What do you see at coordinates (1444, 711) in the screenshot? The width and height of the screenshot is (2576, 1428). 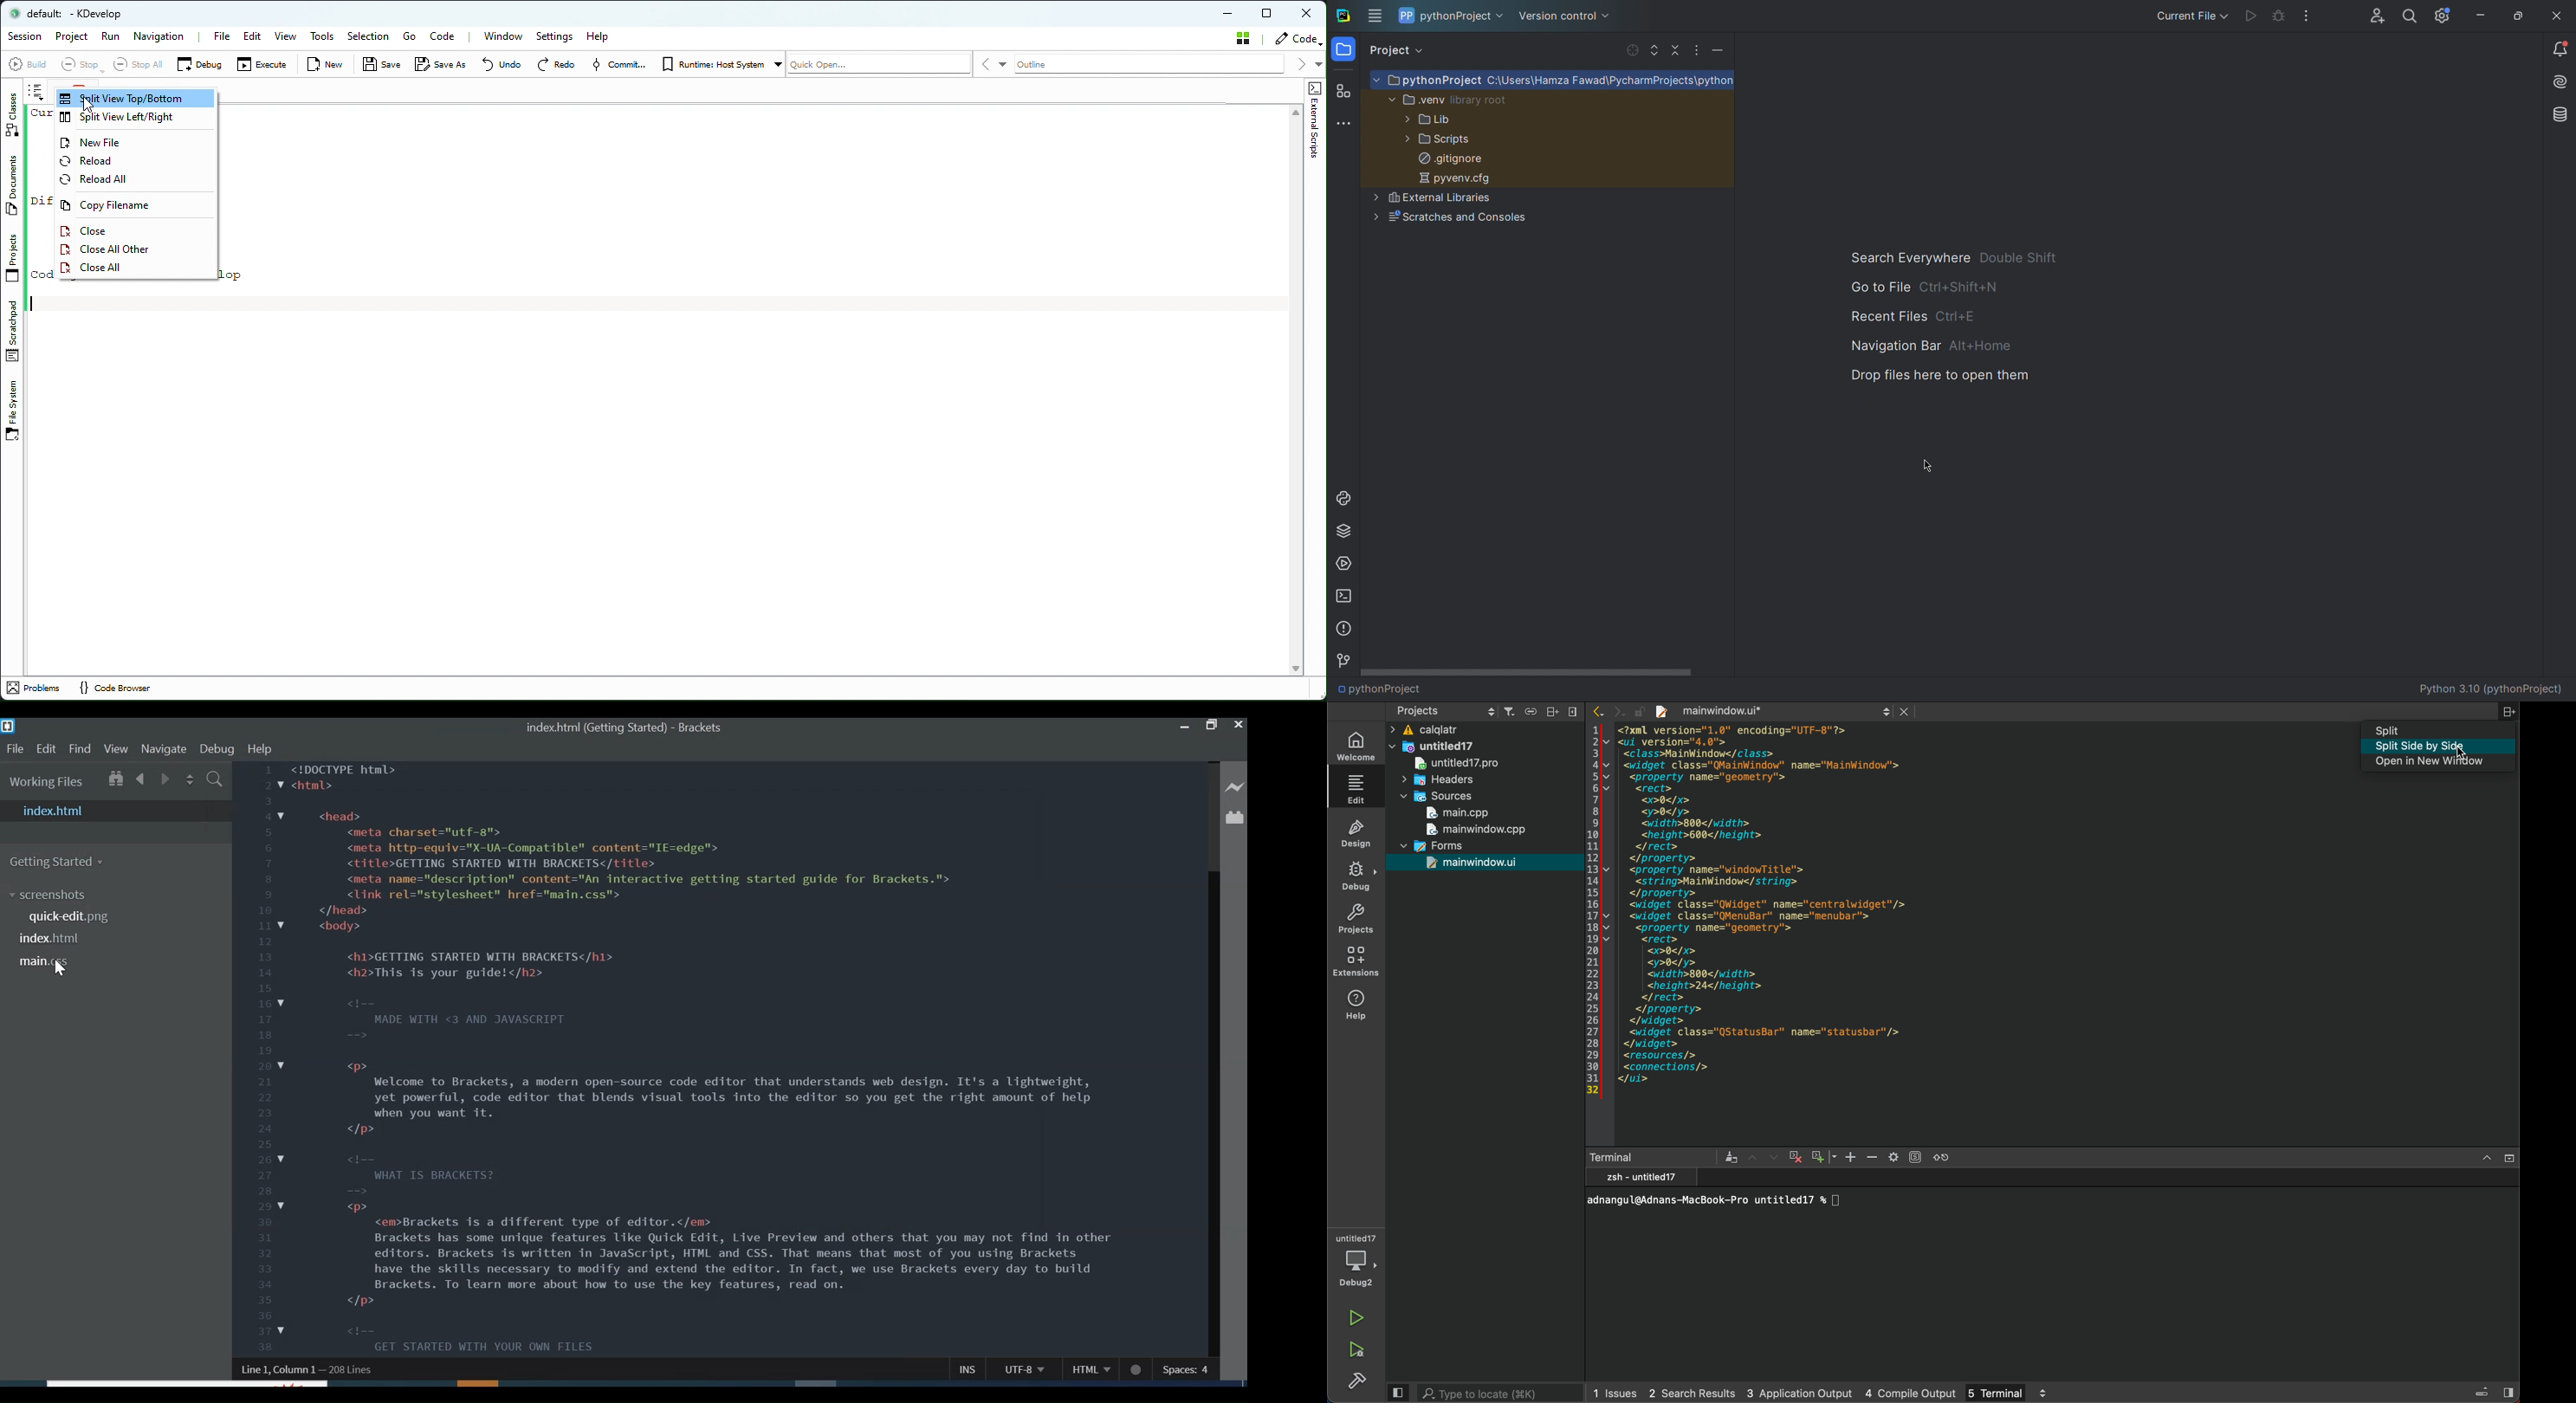 I see `projects` at bounding box center [1444, 711].